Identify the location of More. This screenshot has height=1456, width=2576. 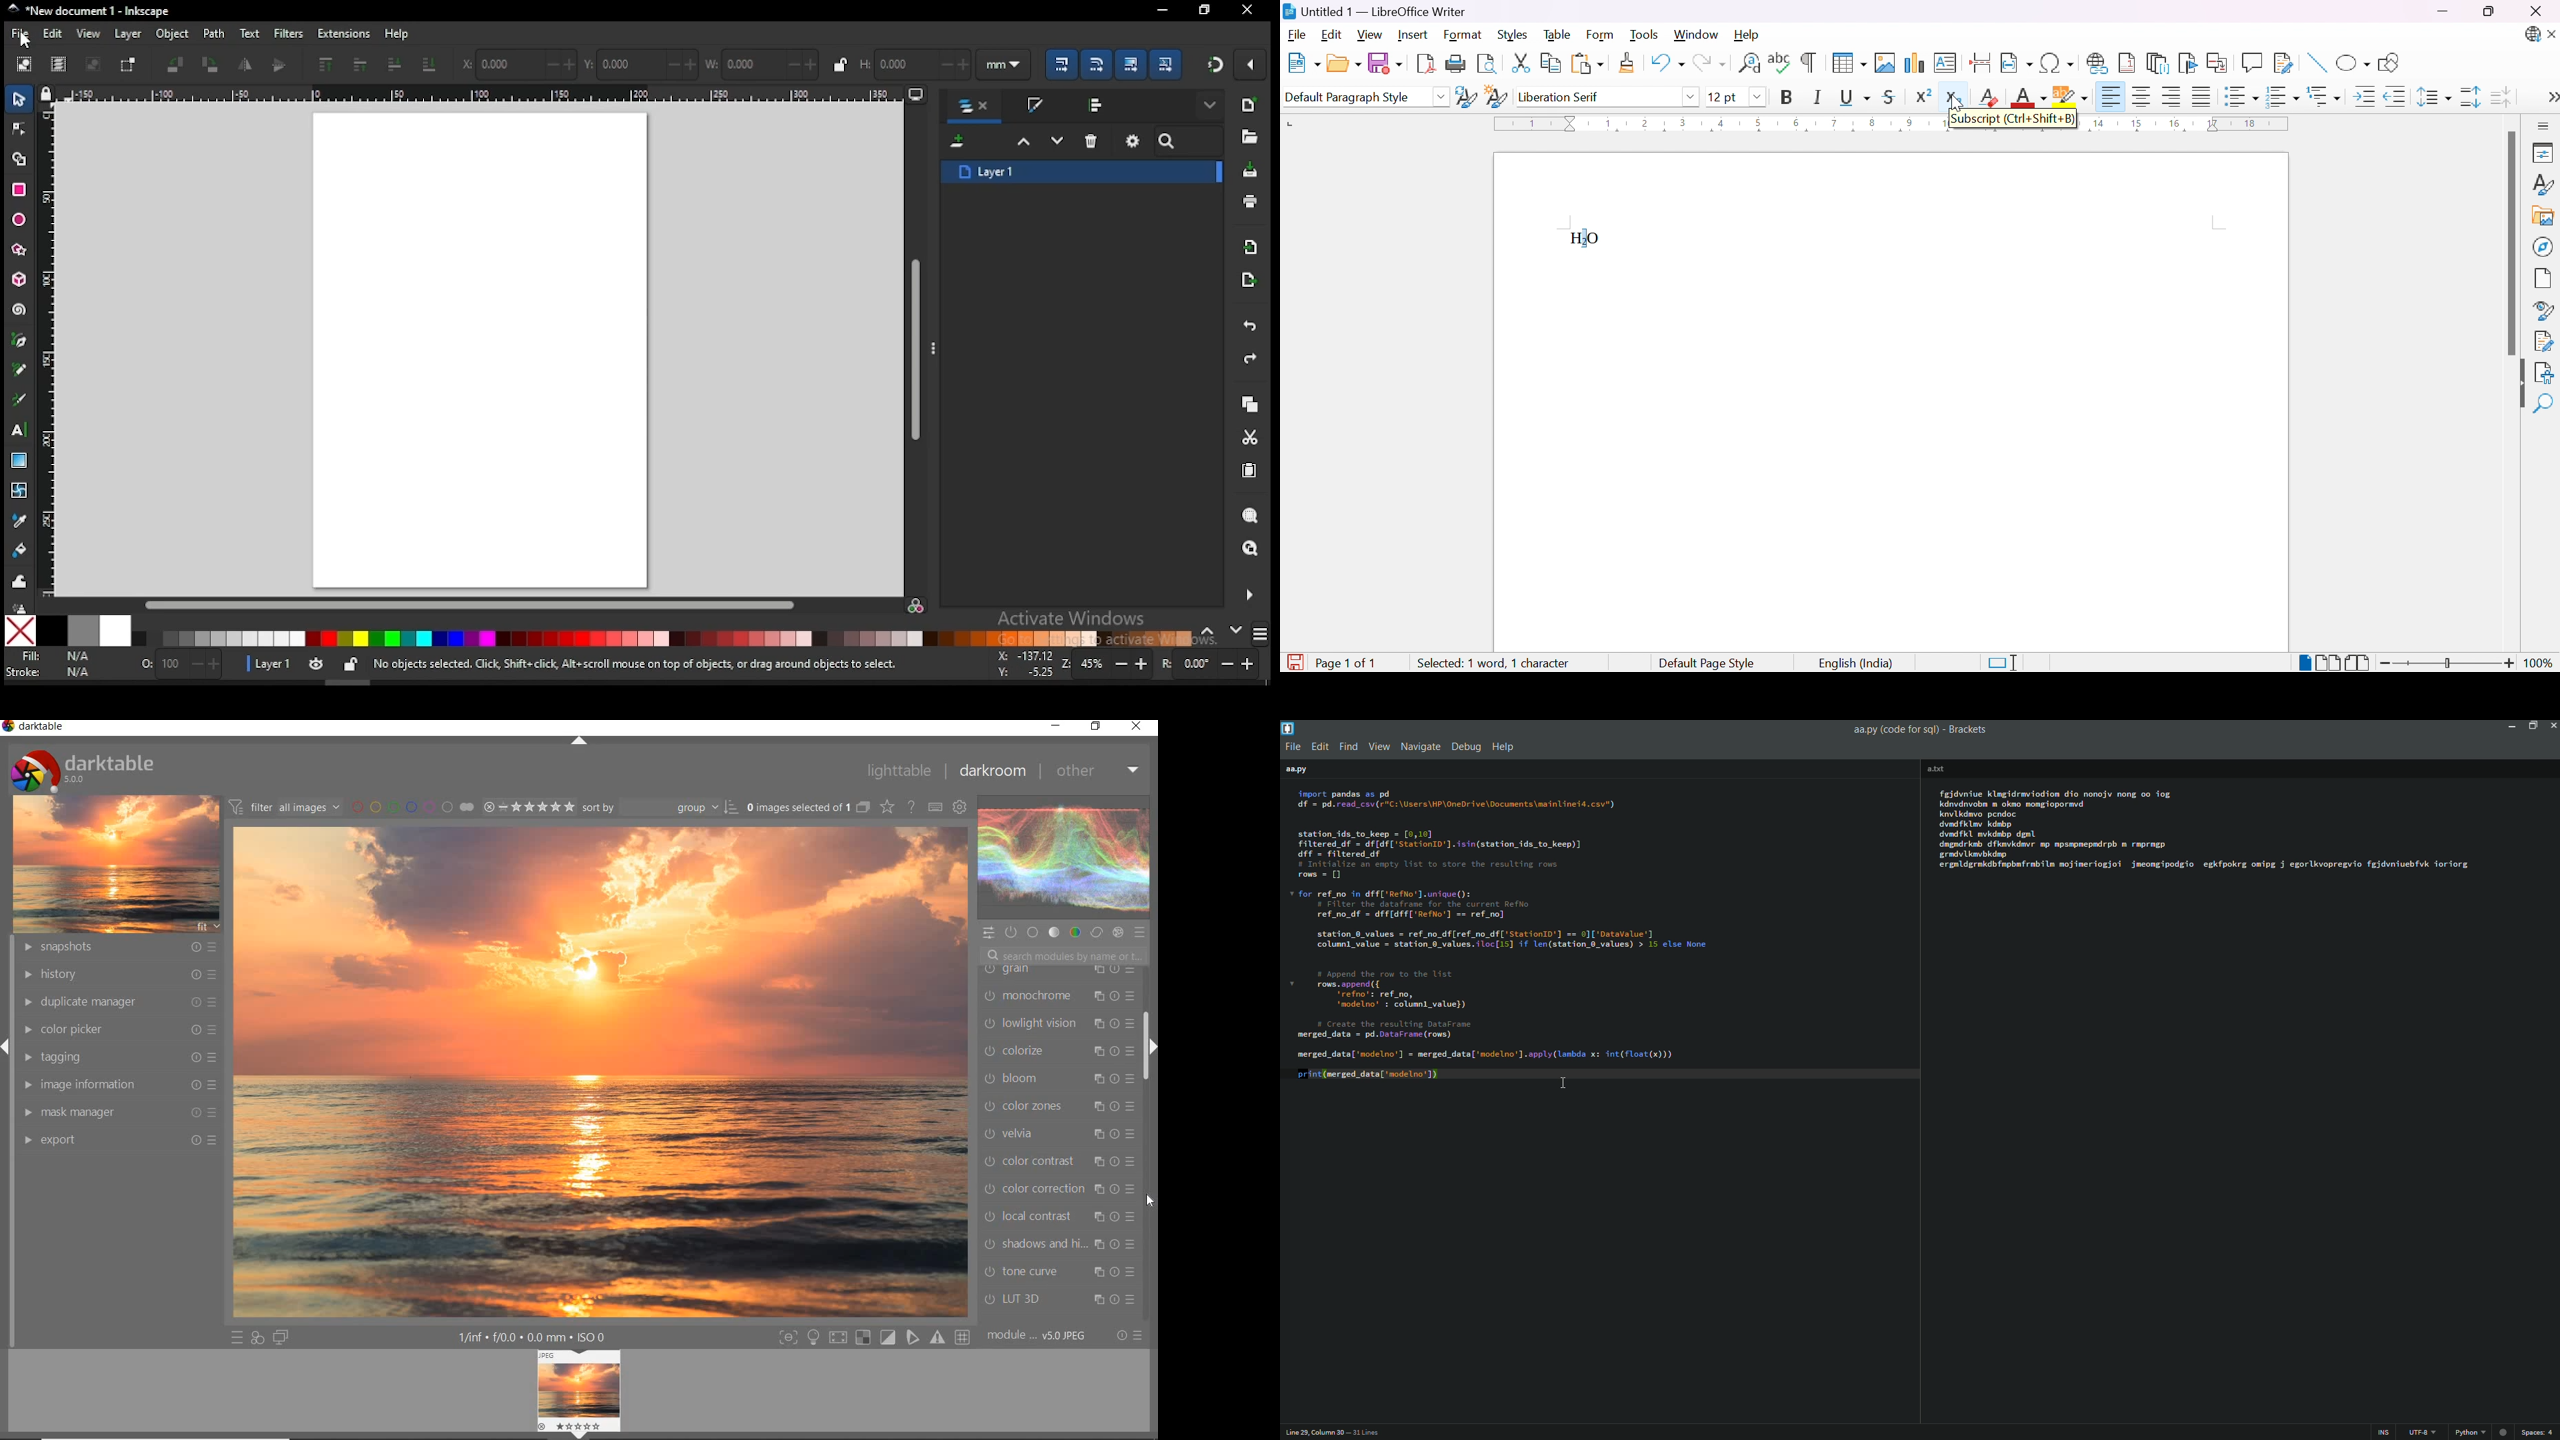
(2549, 99).